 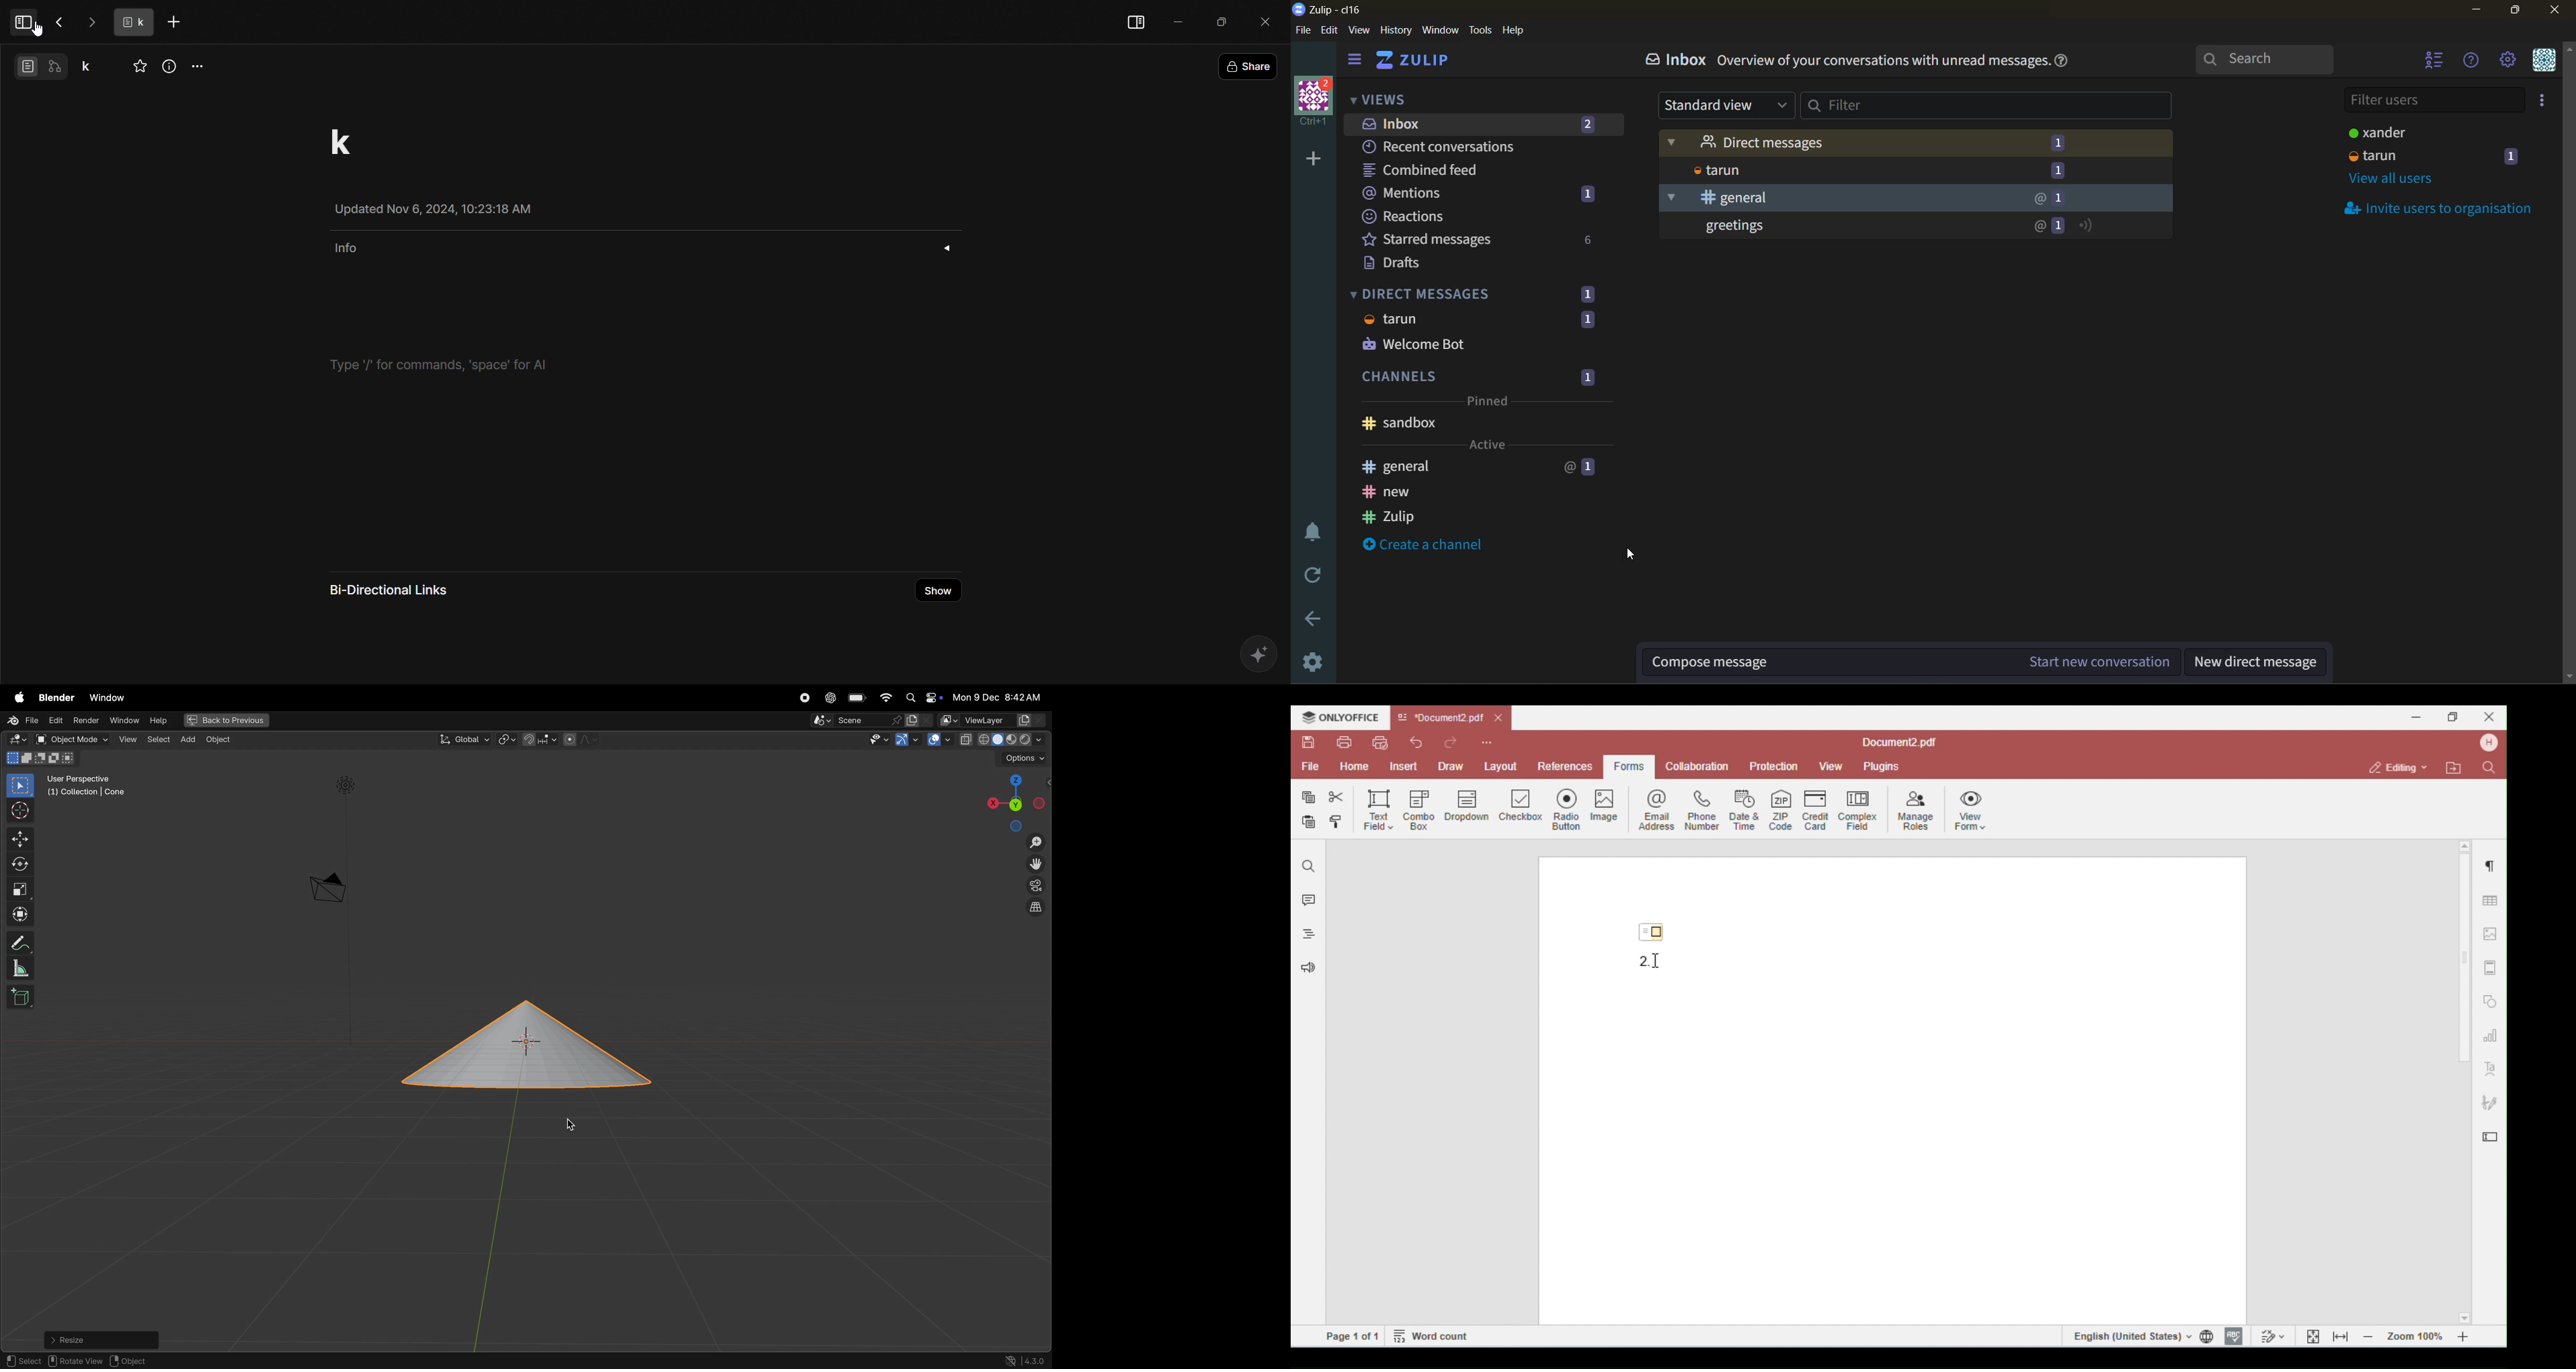 I want to click on options, so click(x=1025, y=758).